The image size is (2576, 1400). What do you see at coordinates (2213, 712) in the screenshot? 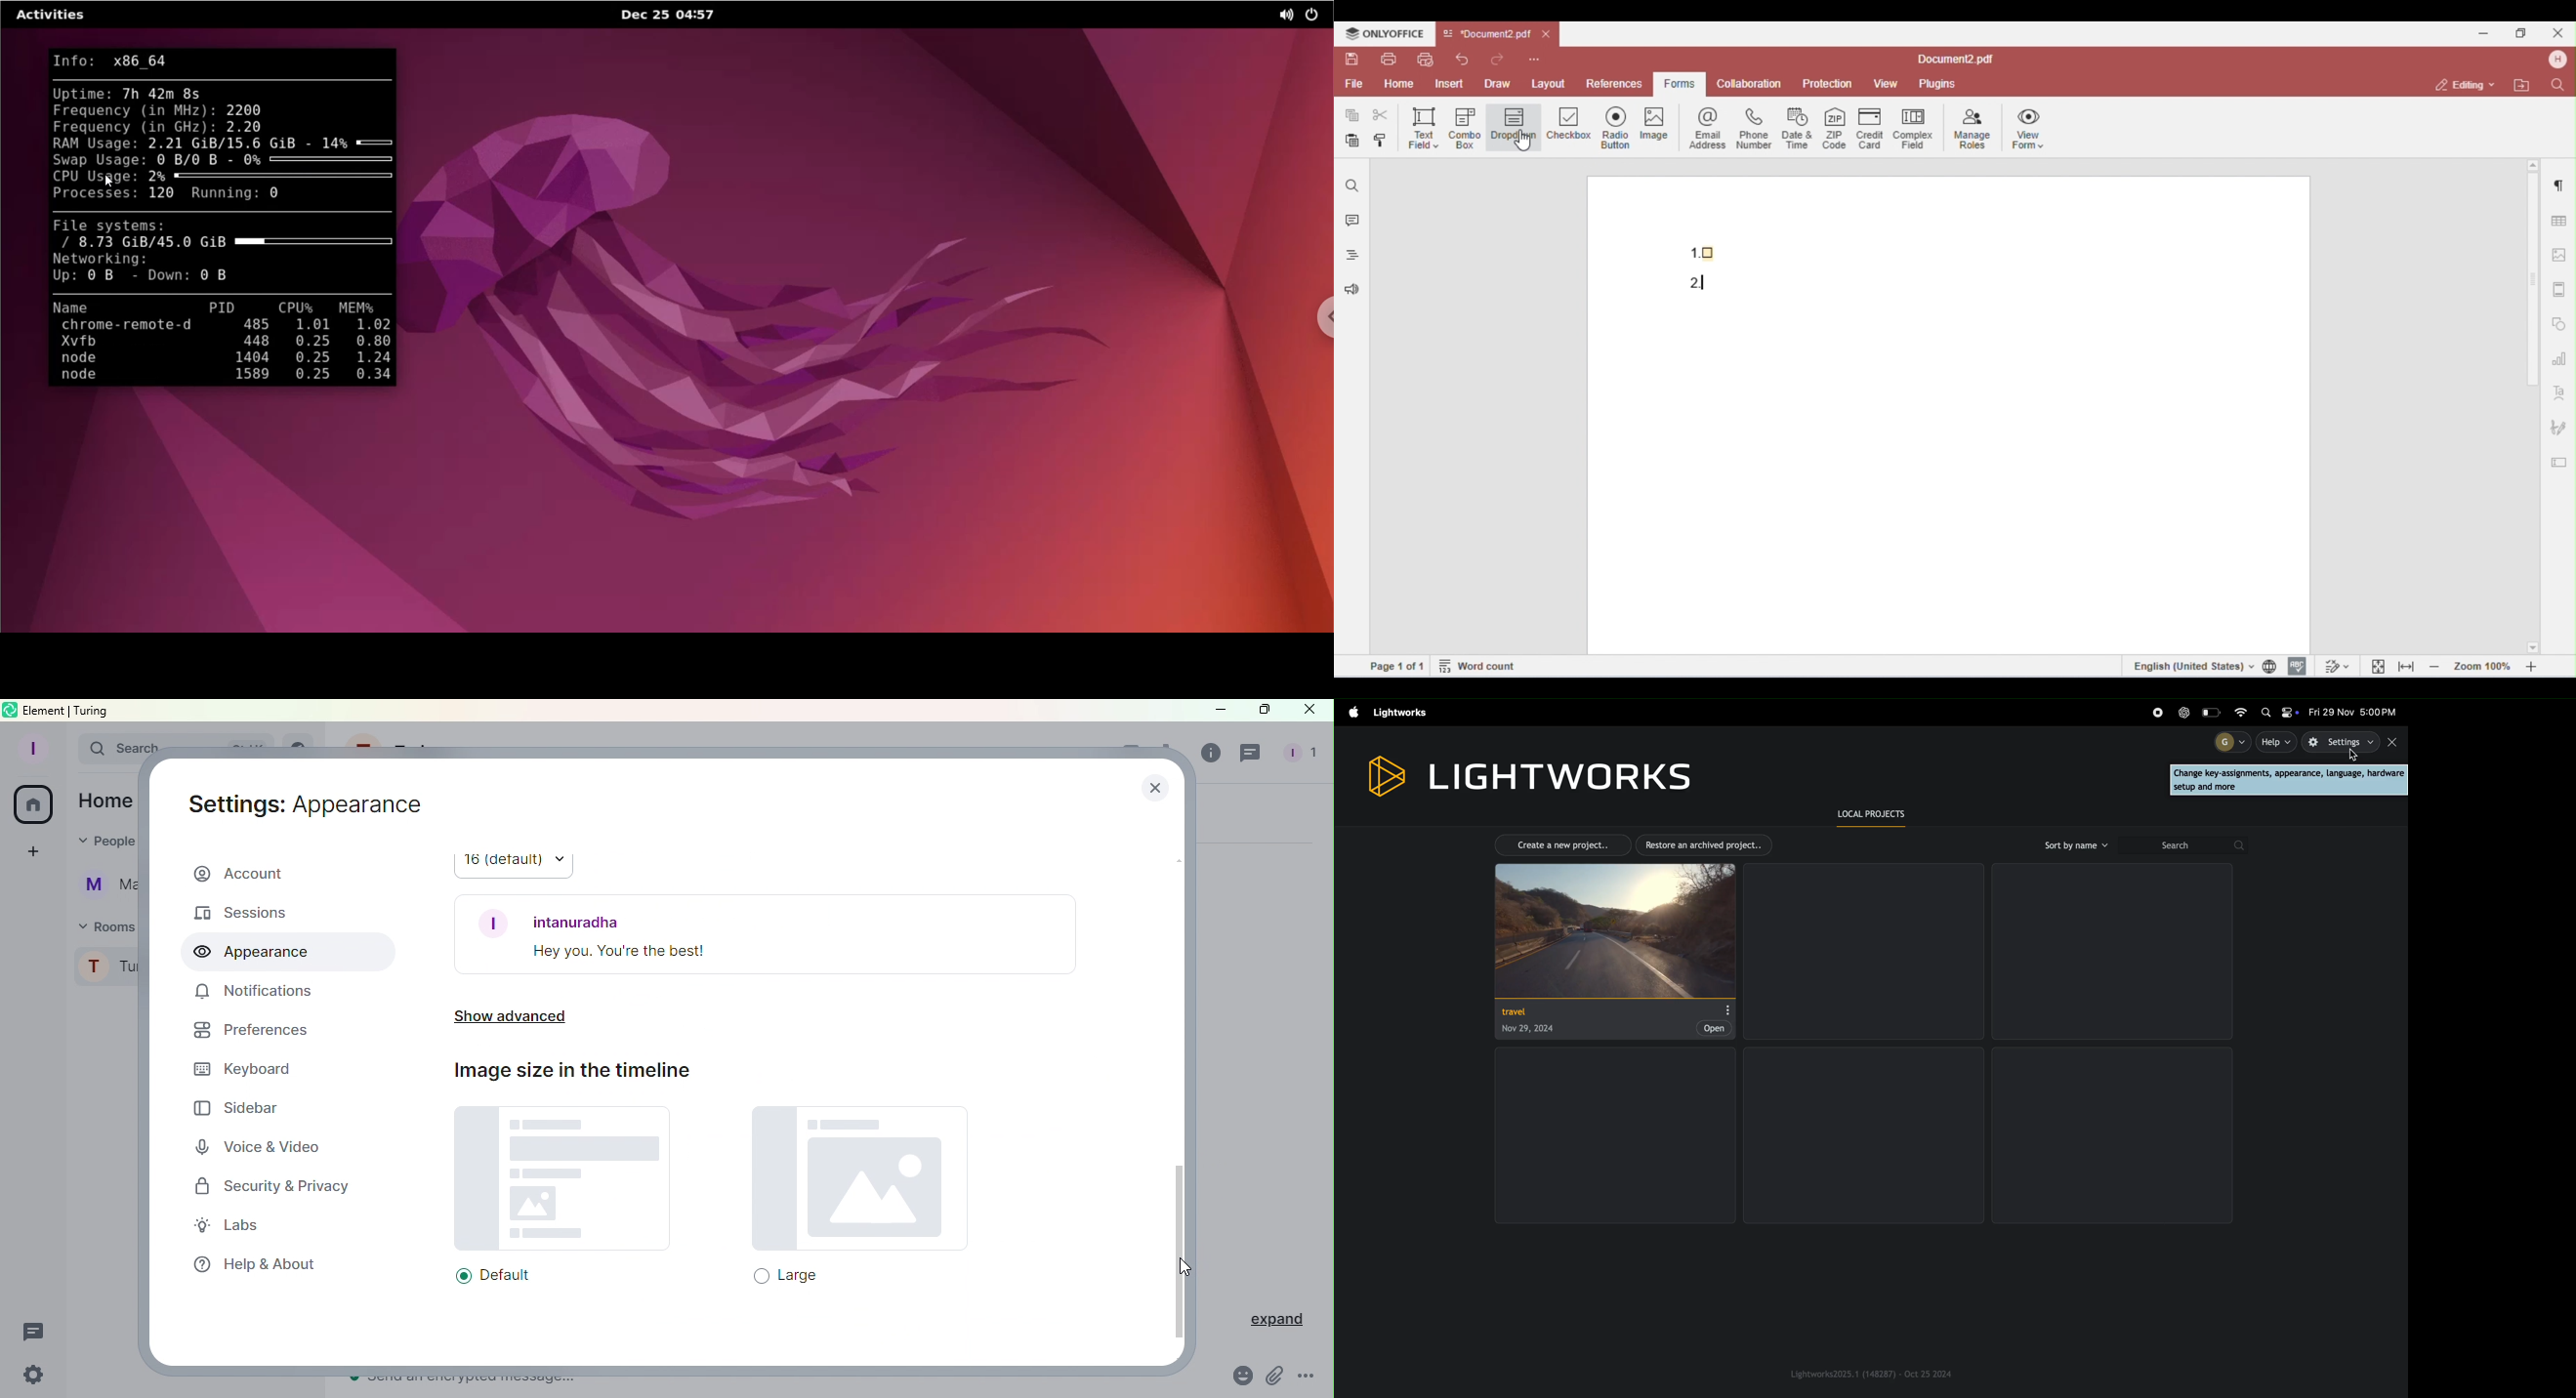
I see `battery` at bounding box center [2213, 712].